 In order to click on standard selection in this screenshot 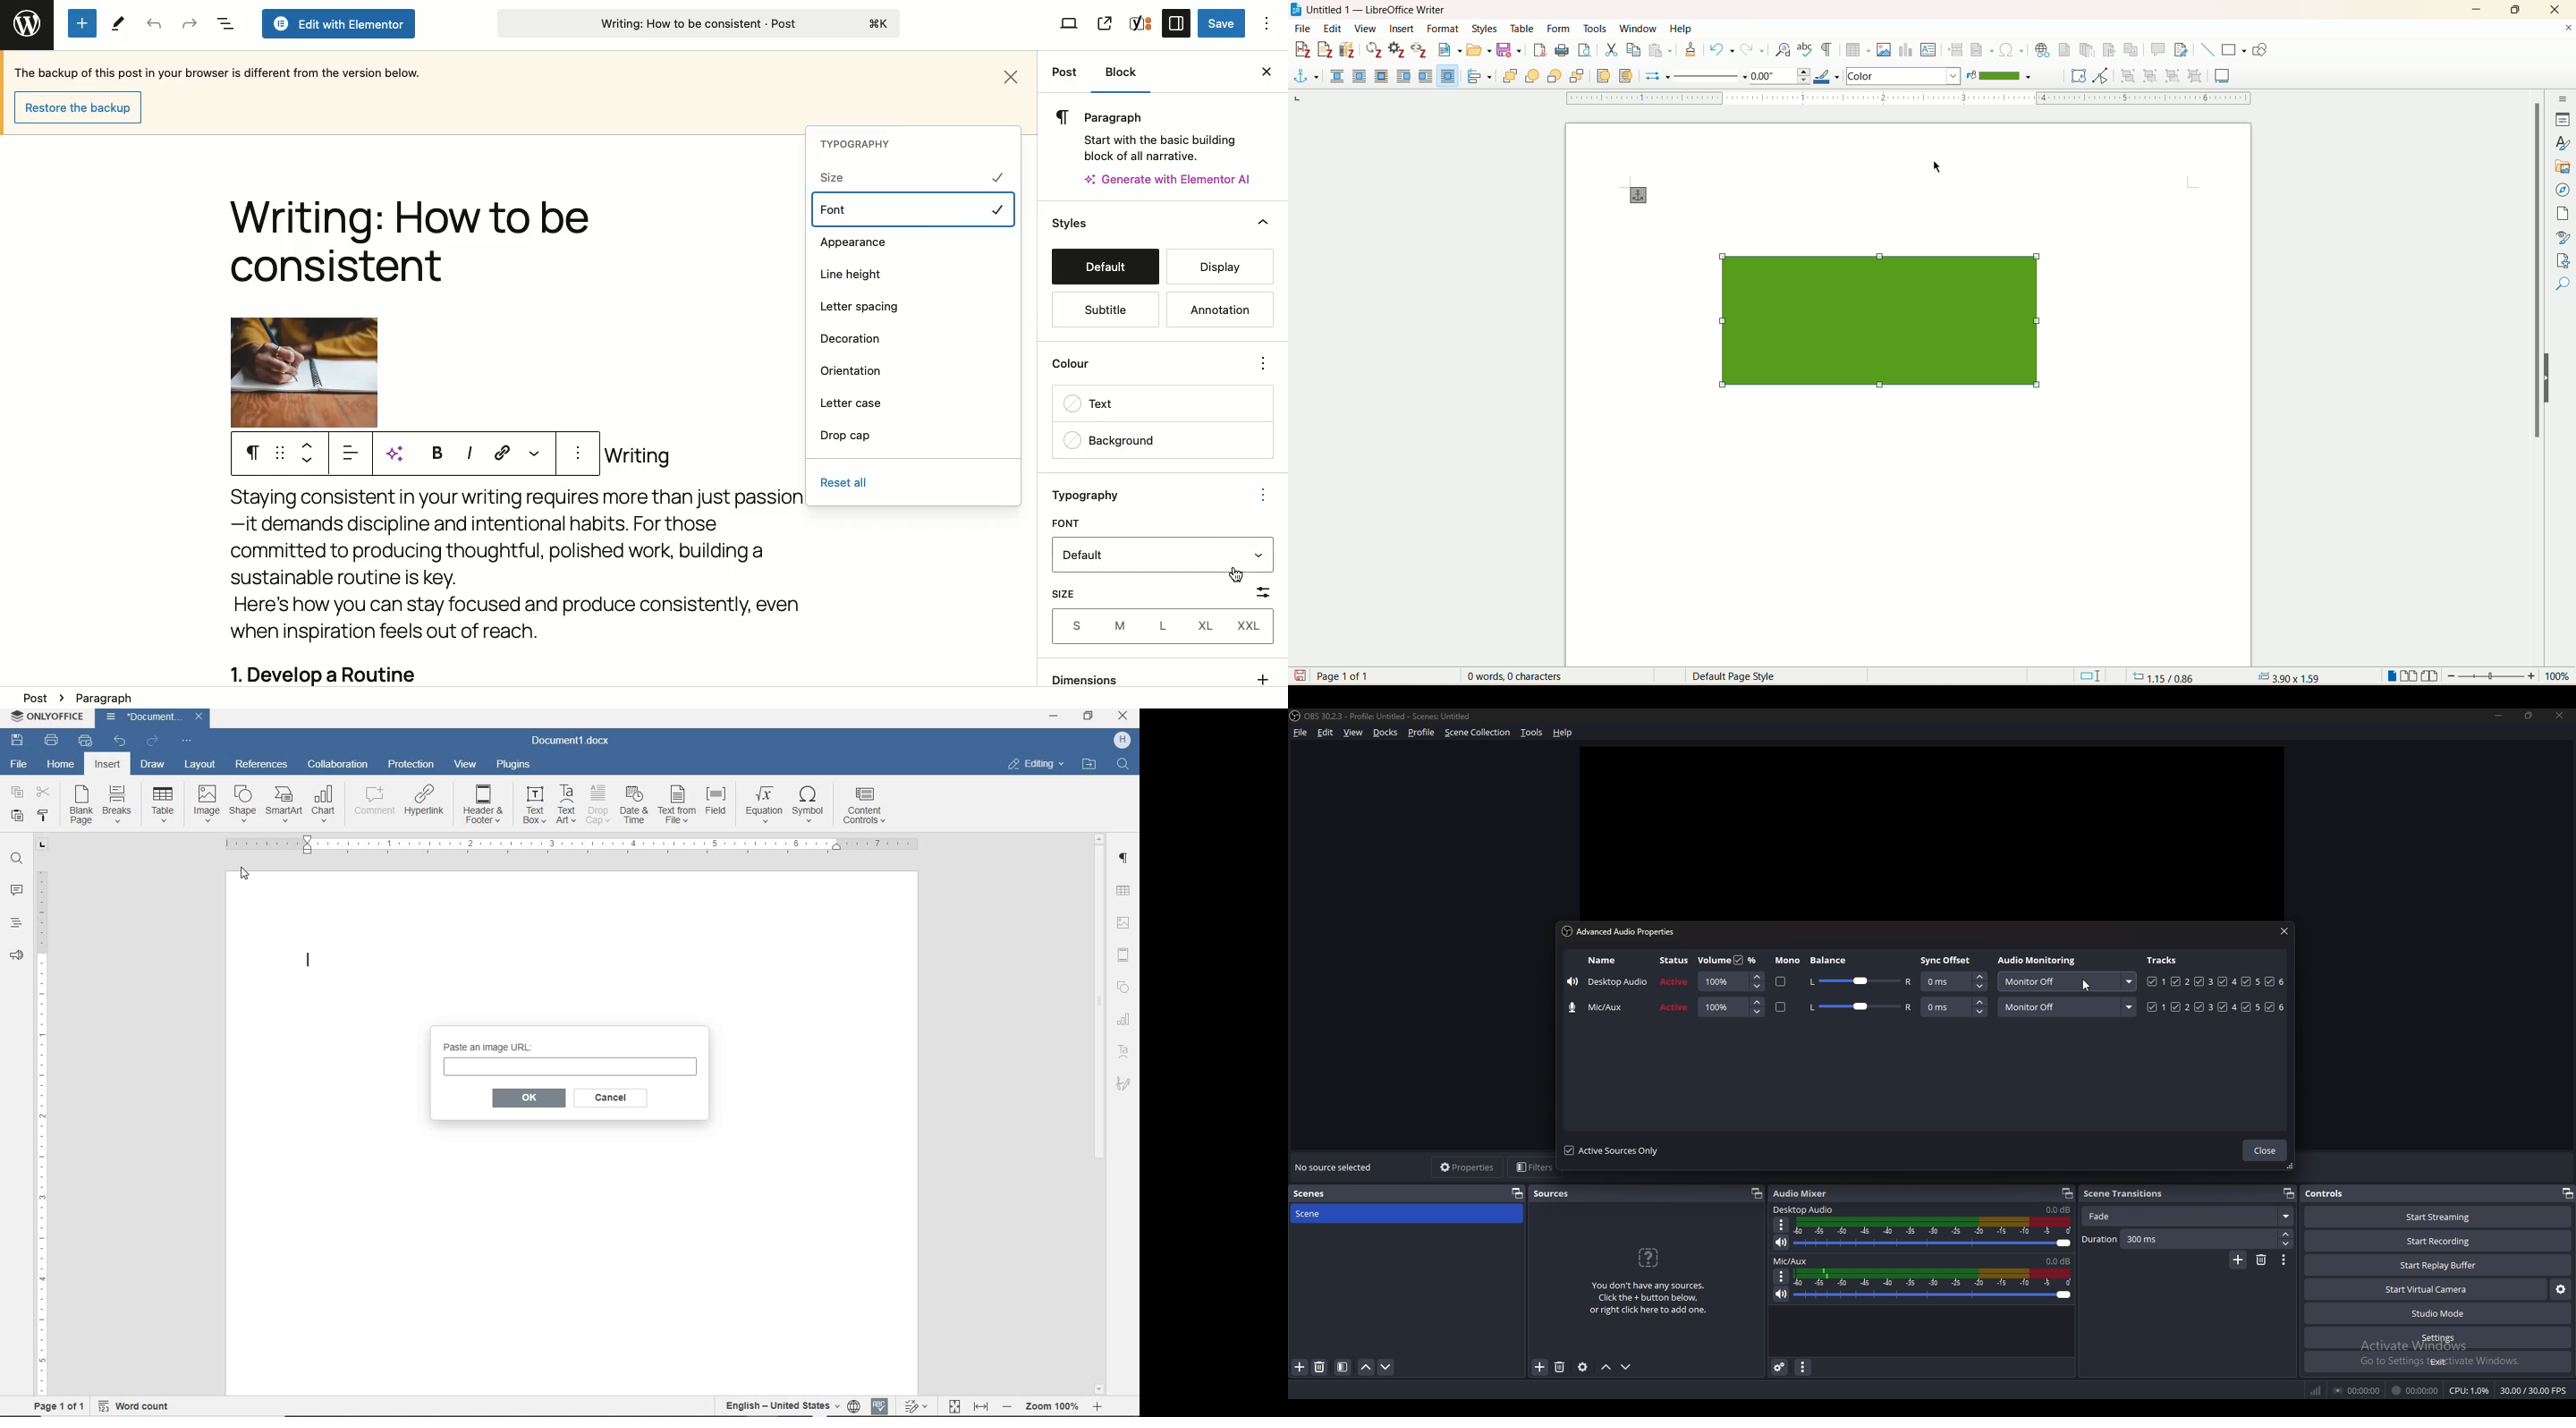, I will do `click(2092, 677)`.